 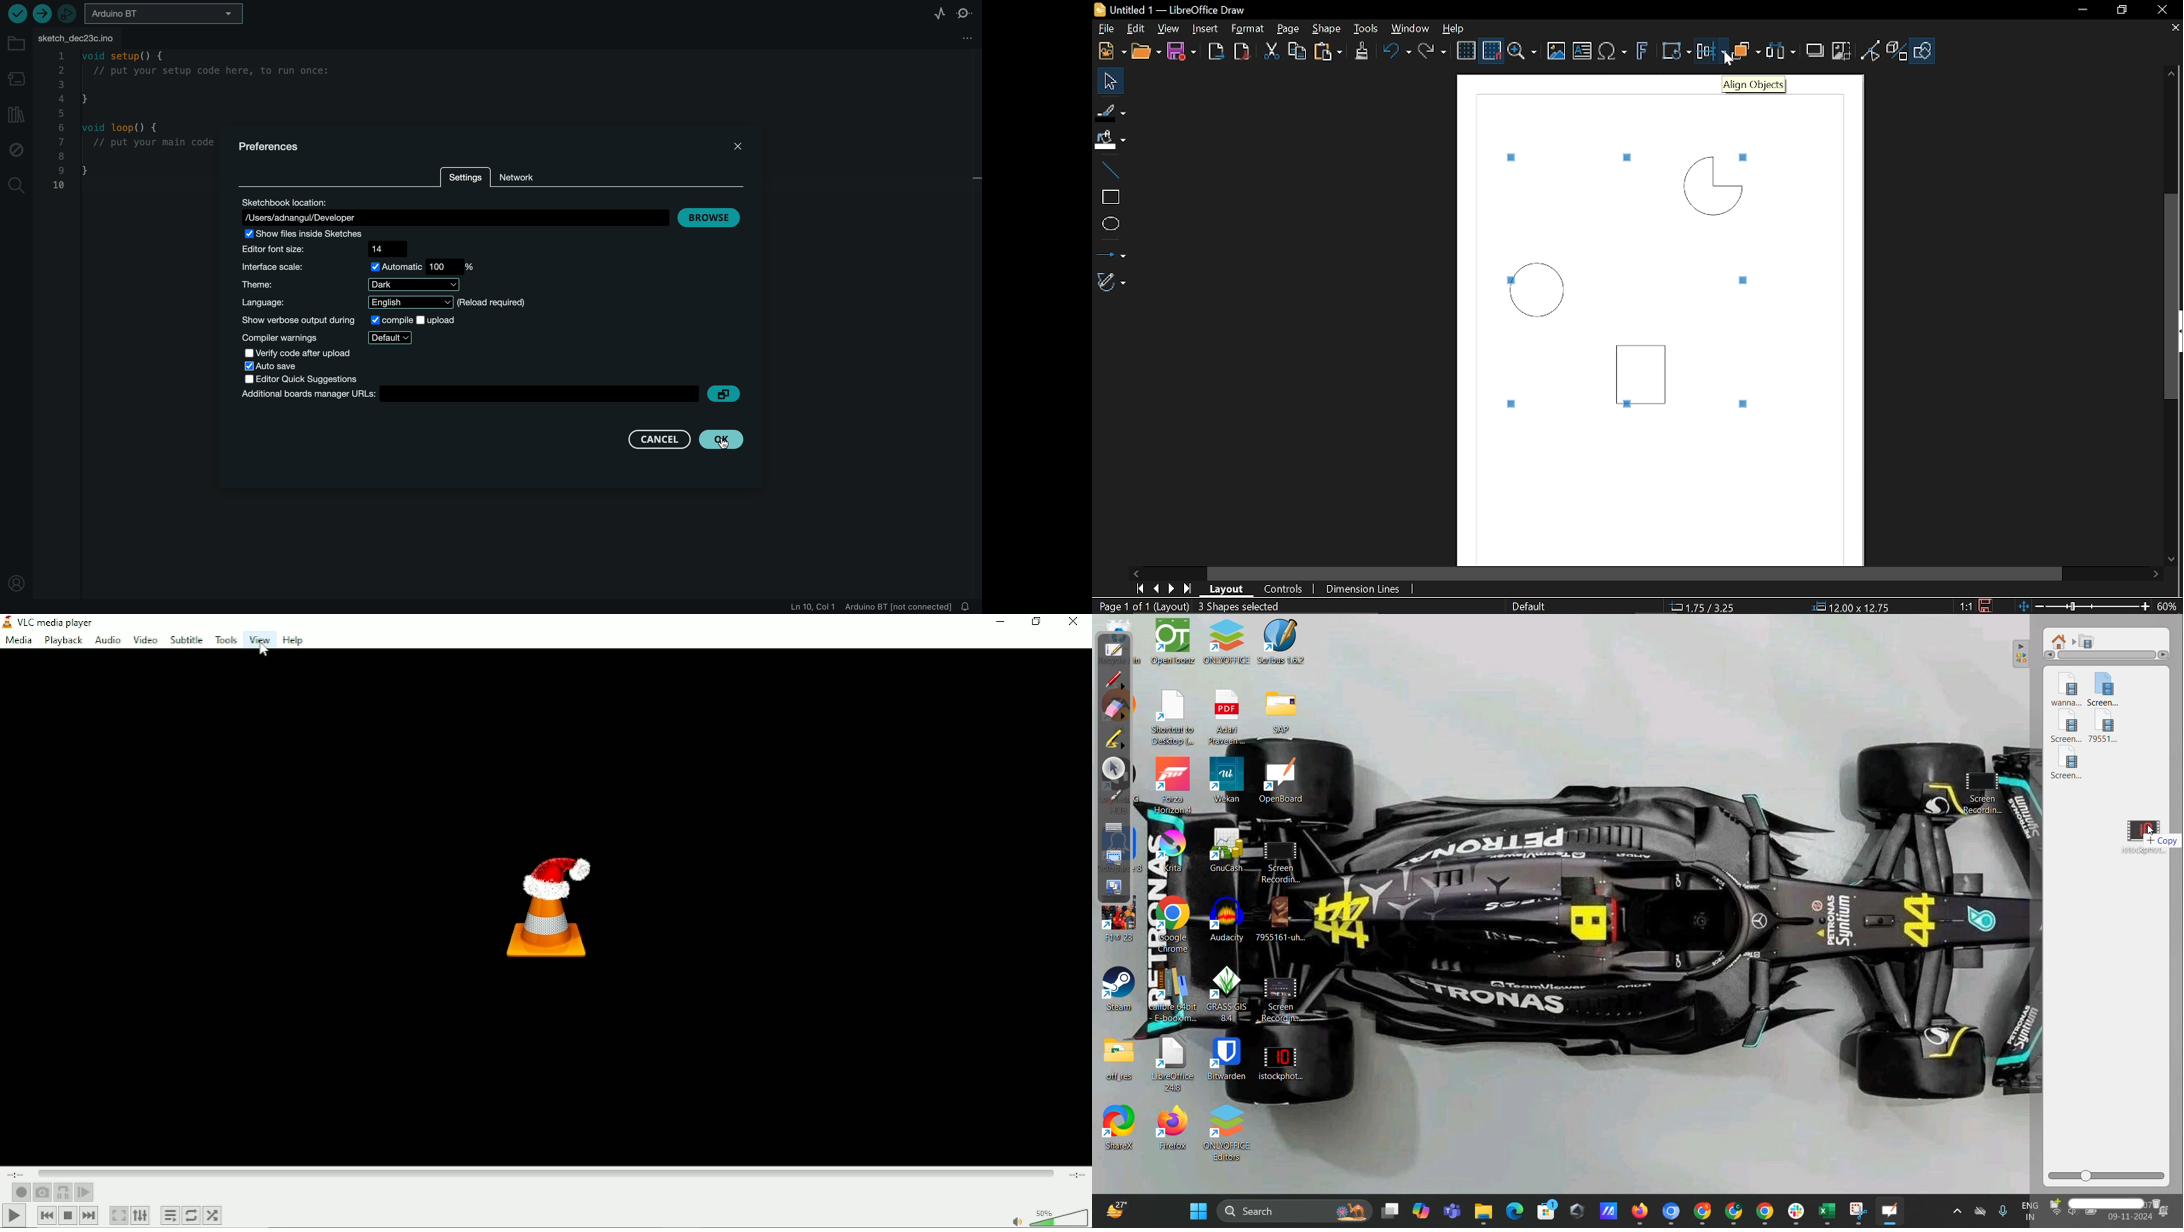 What do you see at coordinates (2048, 655) in the screenshot?
I see `left arrow` at bounding box center [2048, 655].